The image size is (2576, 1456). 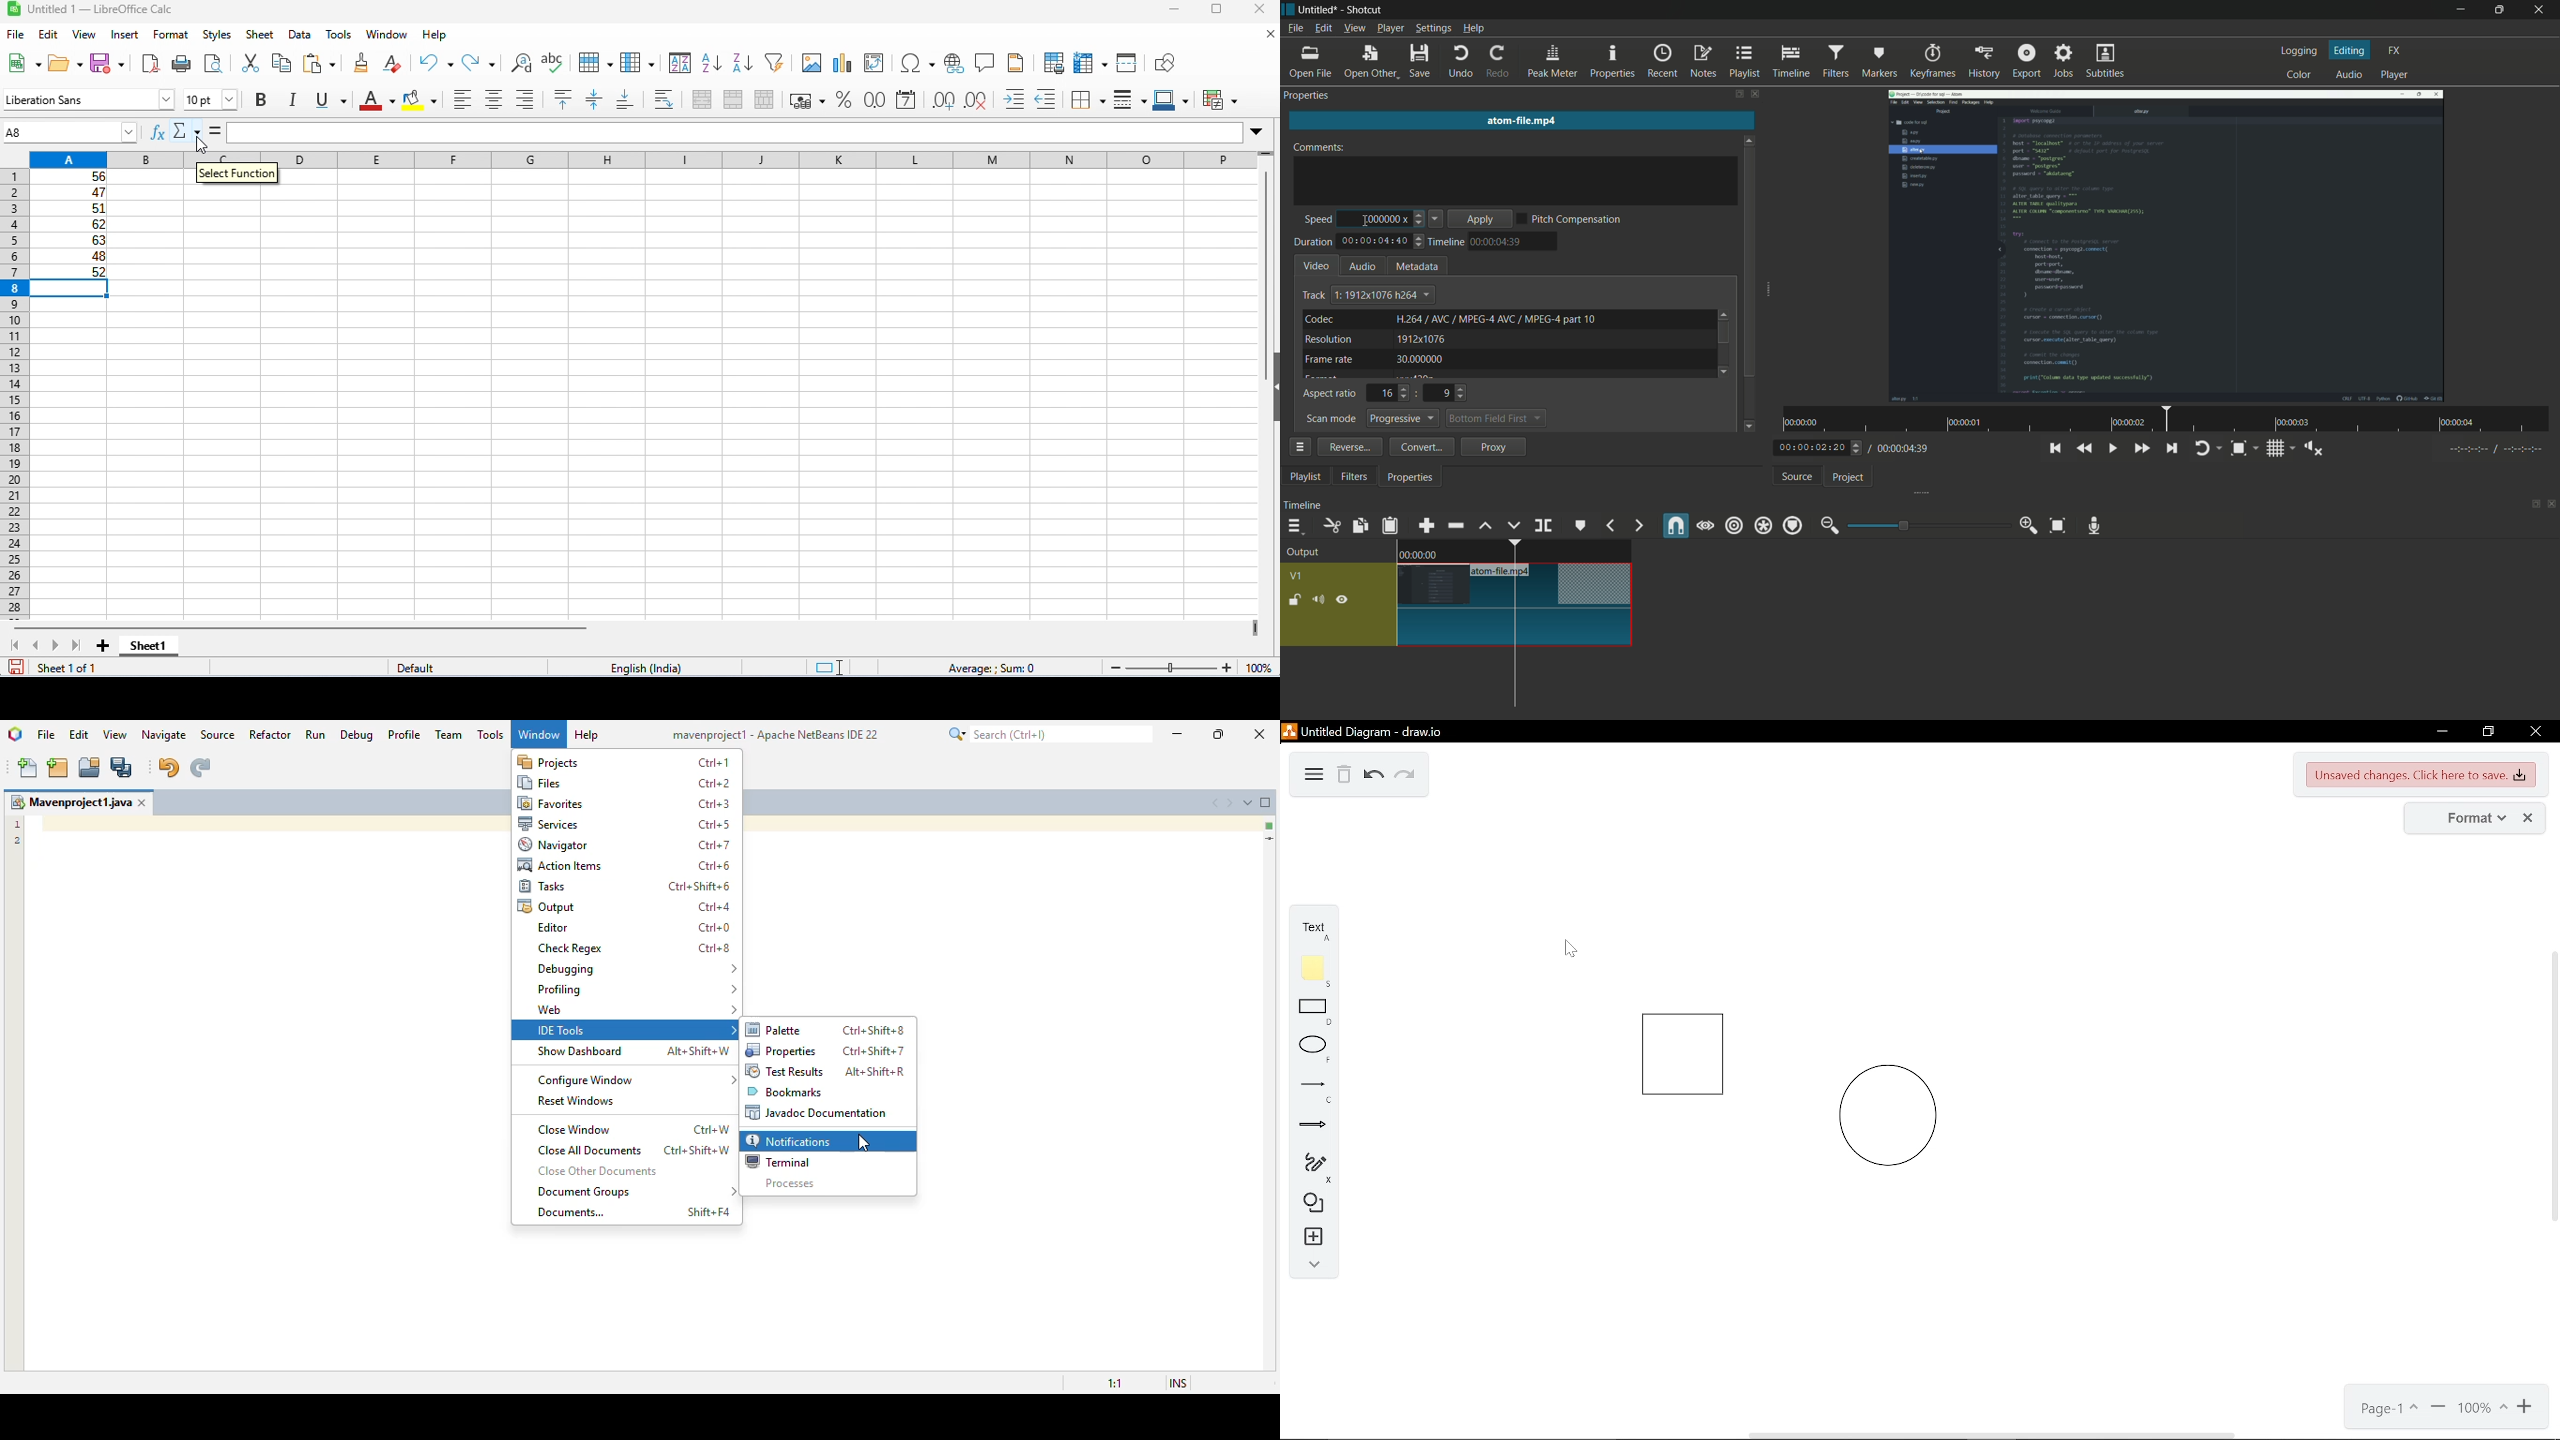 I want to click on next sheet, so click(x=56, y=648).